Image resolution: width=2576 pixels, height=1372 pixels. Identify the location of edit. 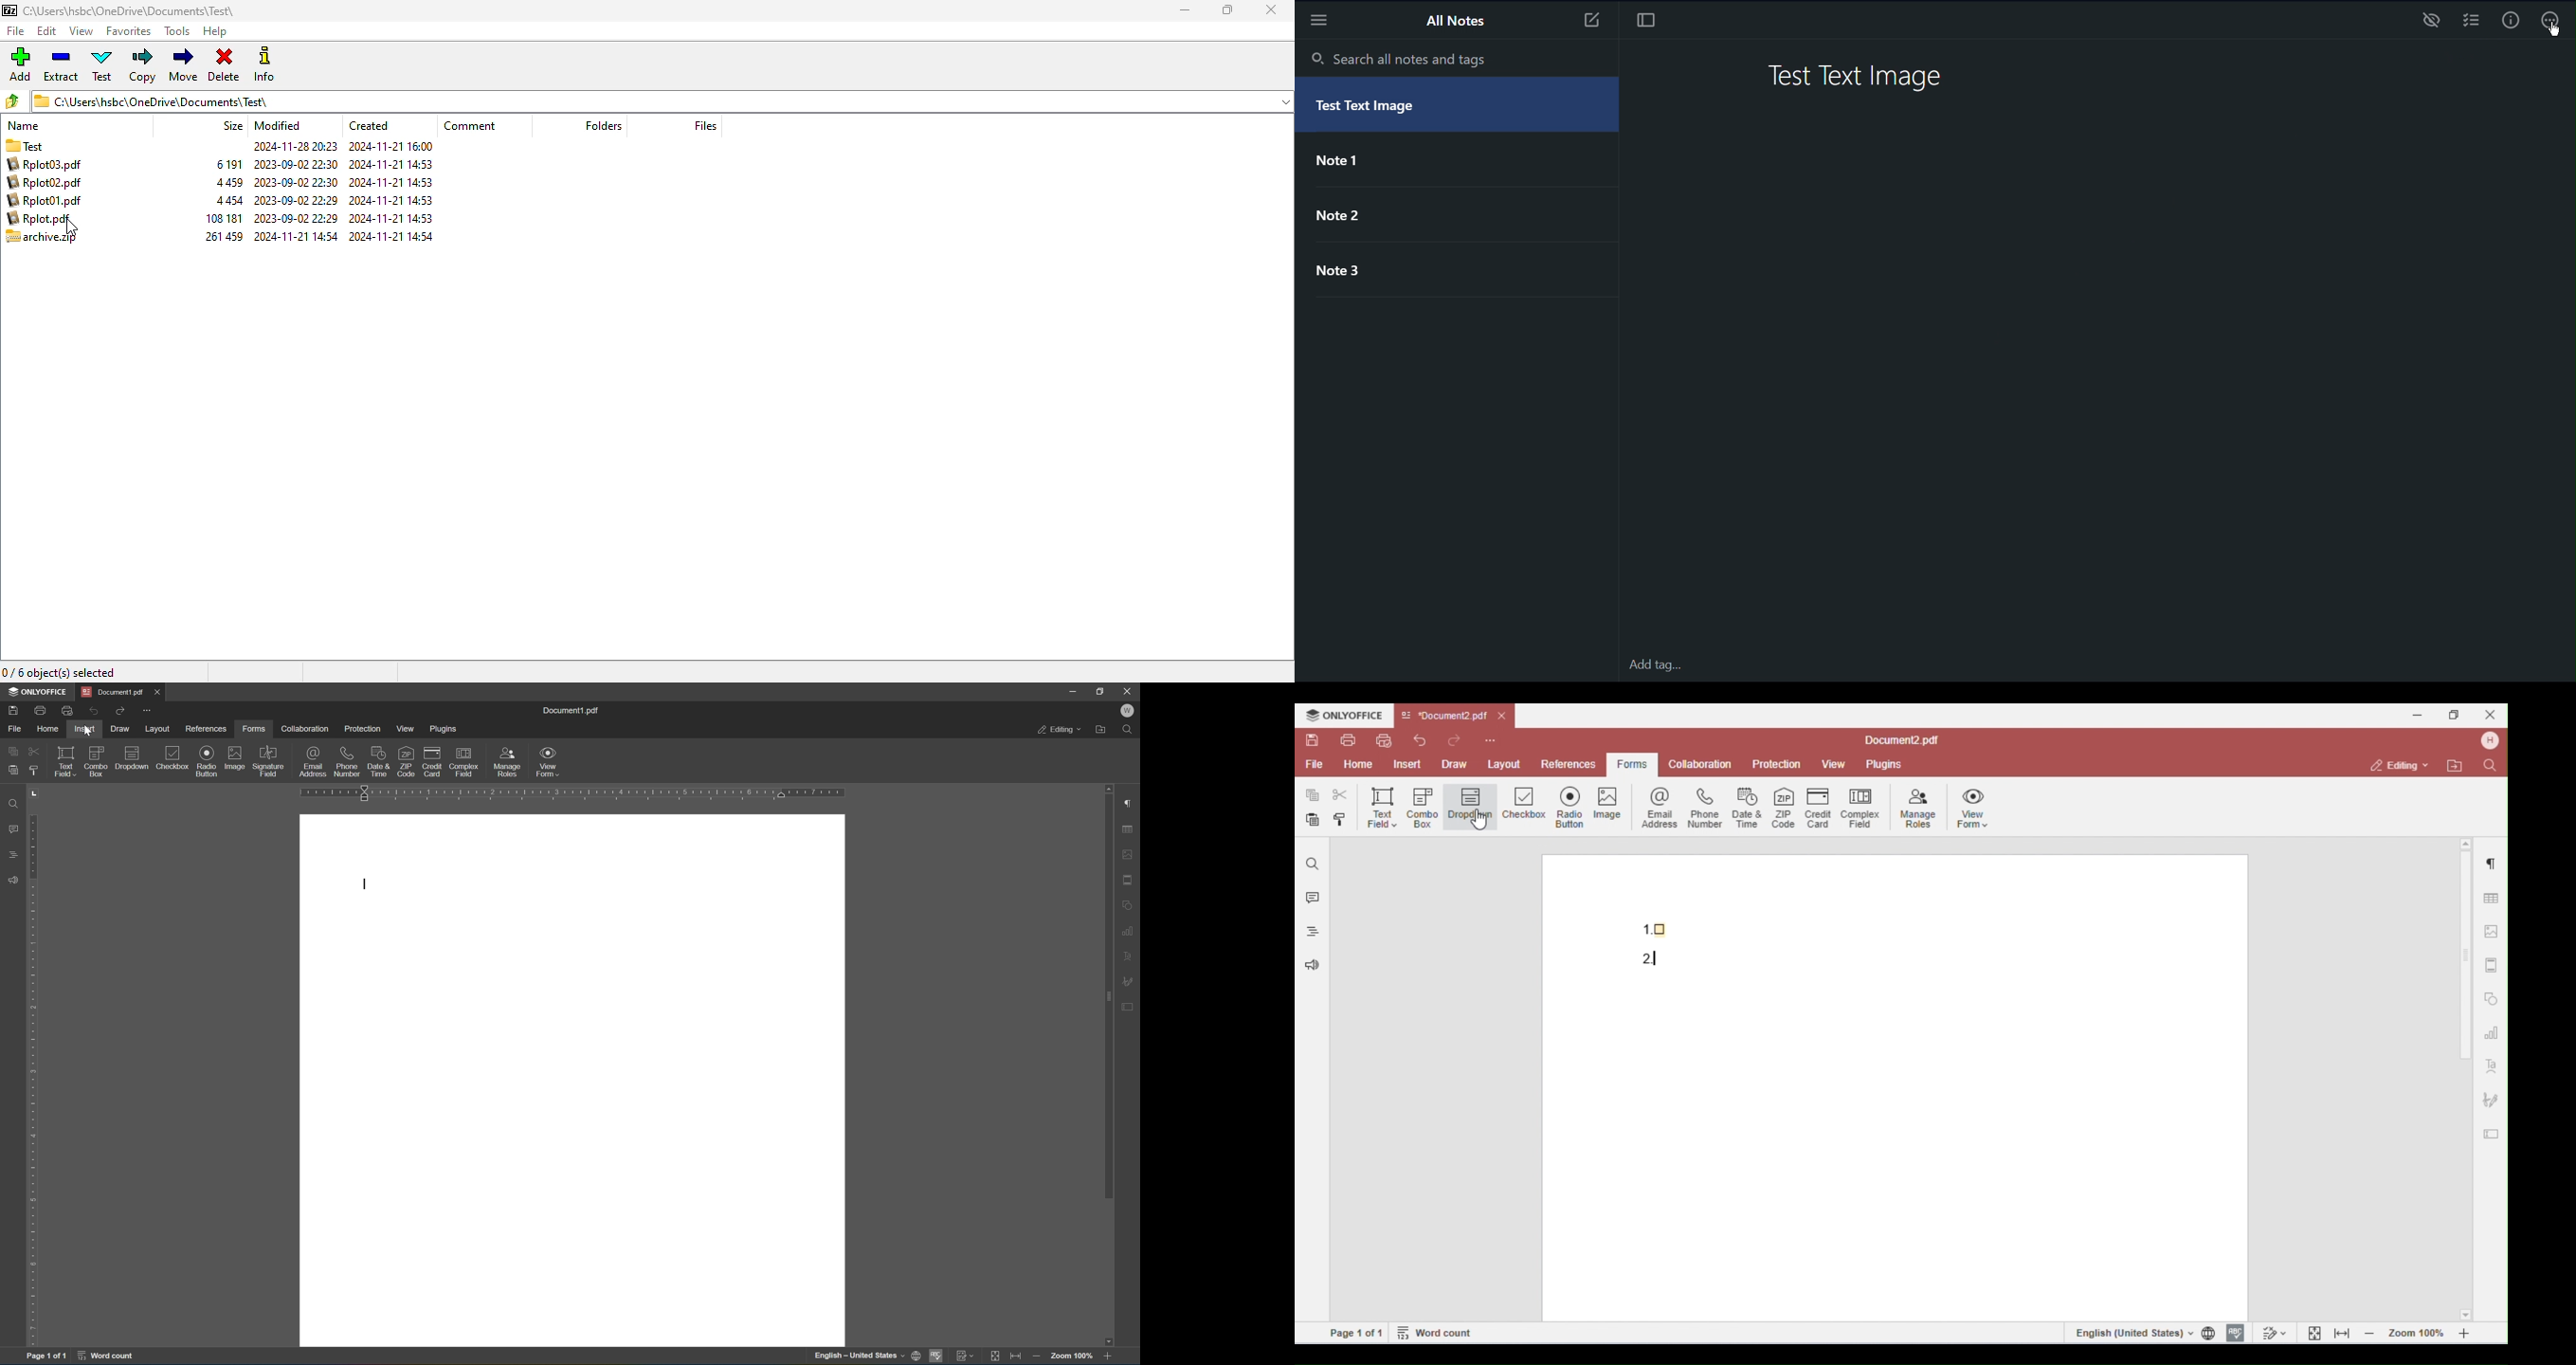
(47, 30).